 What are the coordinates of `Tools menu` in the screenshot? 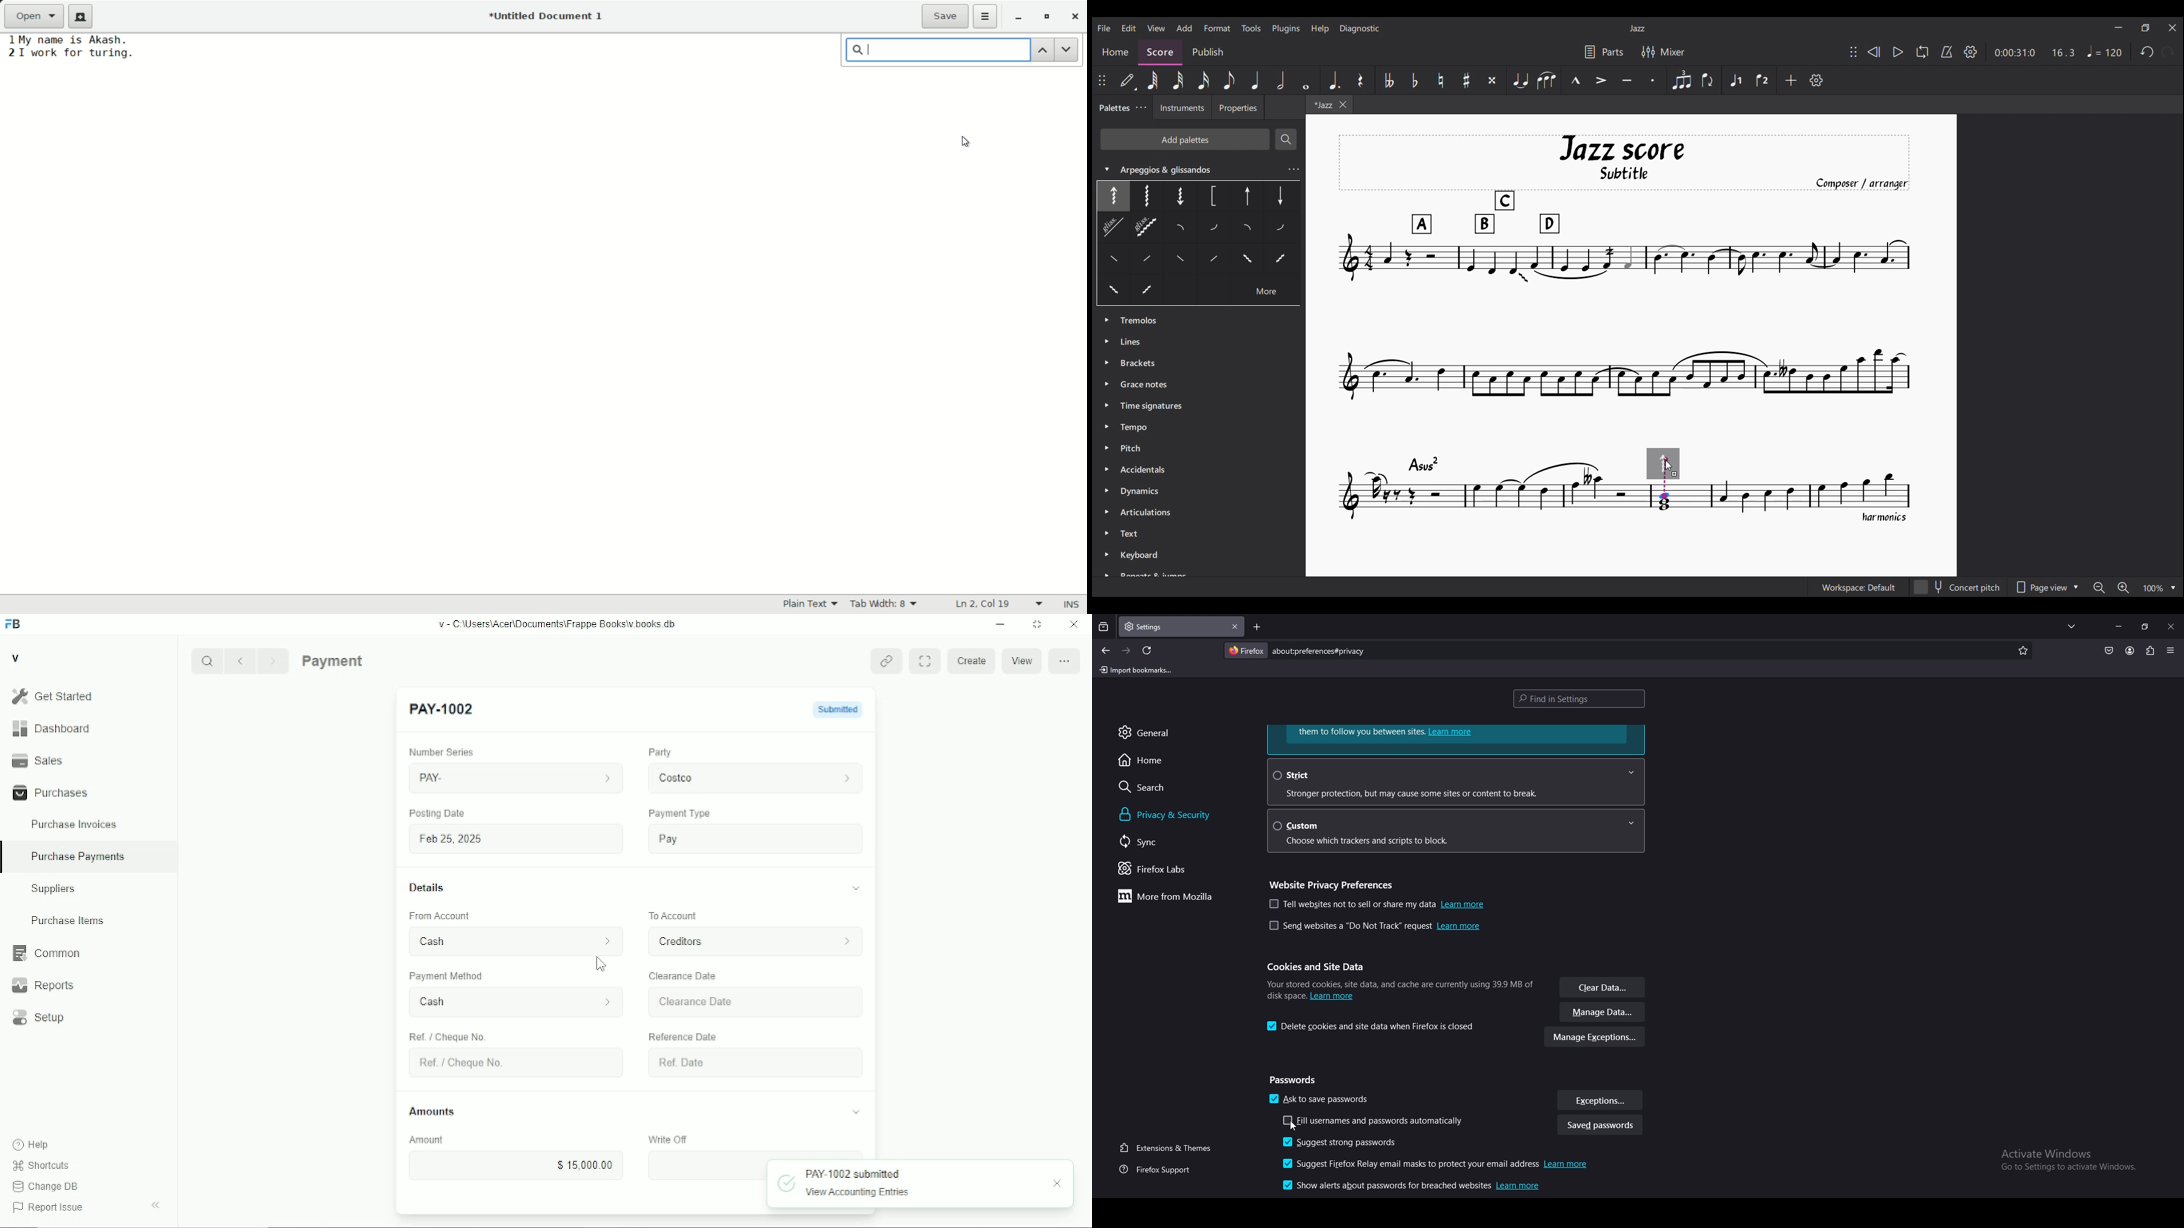 It's located at (1251, 28).